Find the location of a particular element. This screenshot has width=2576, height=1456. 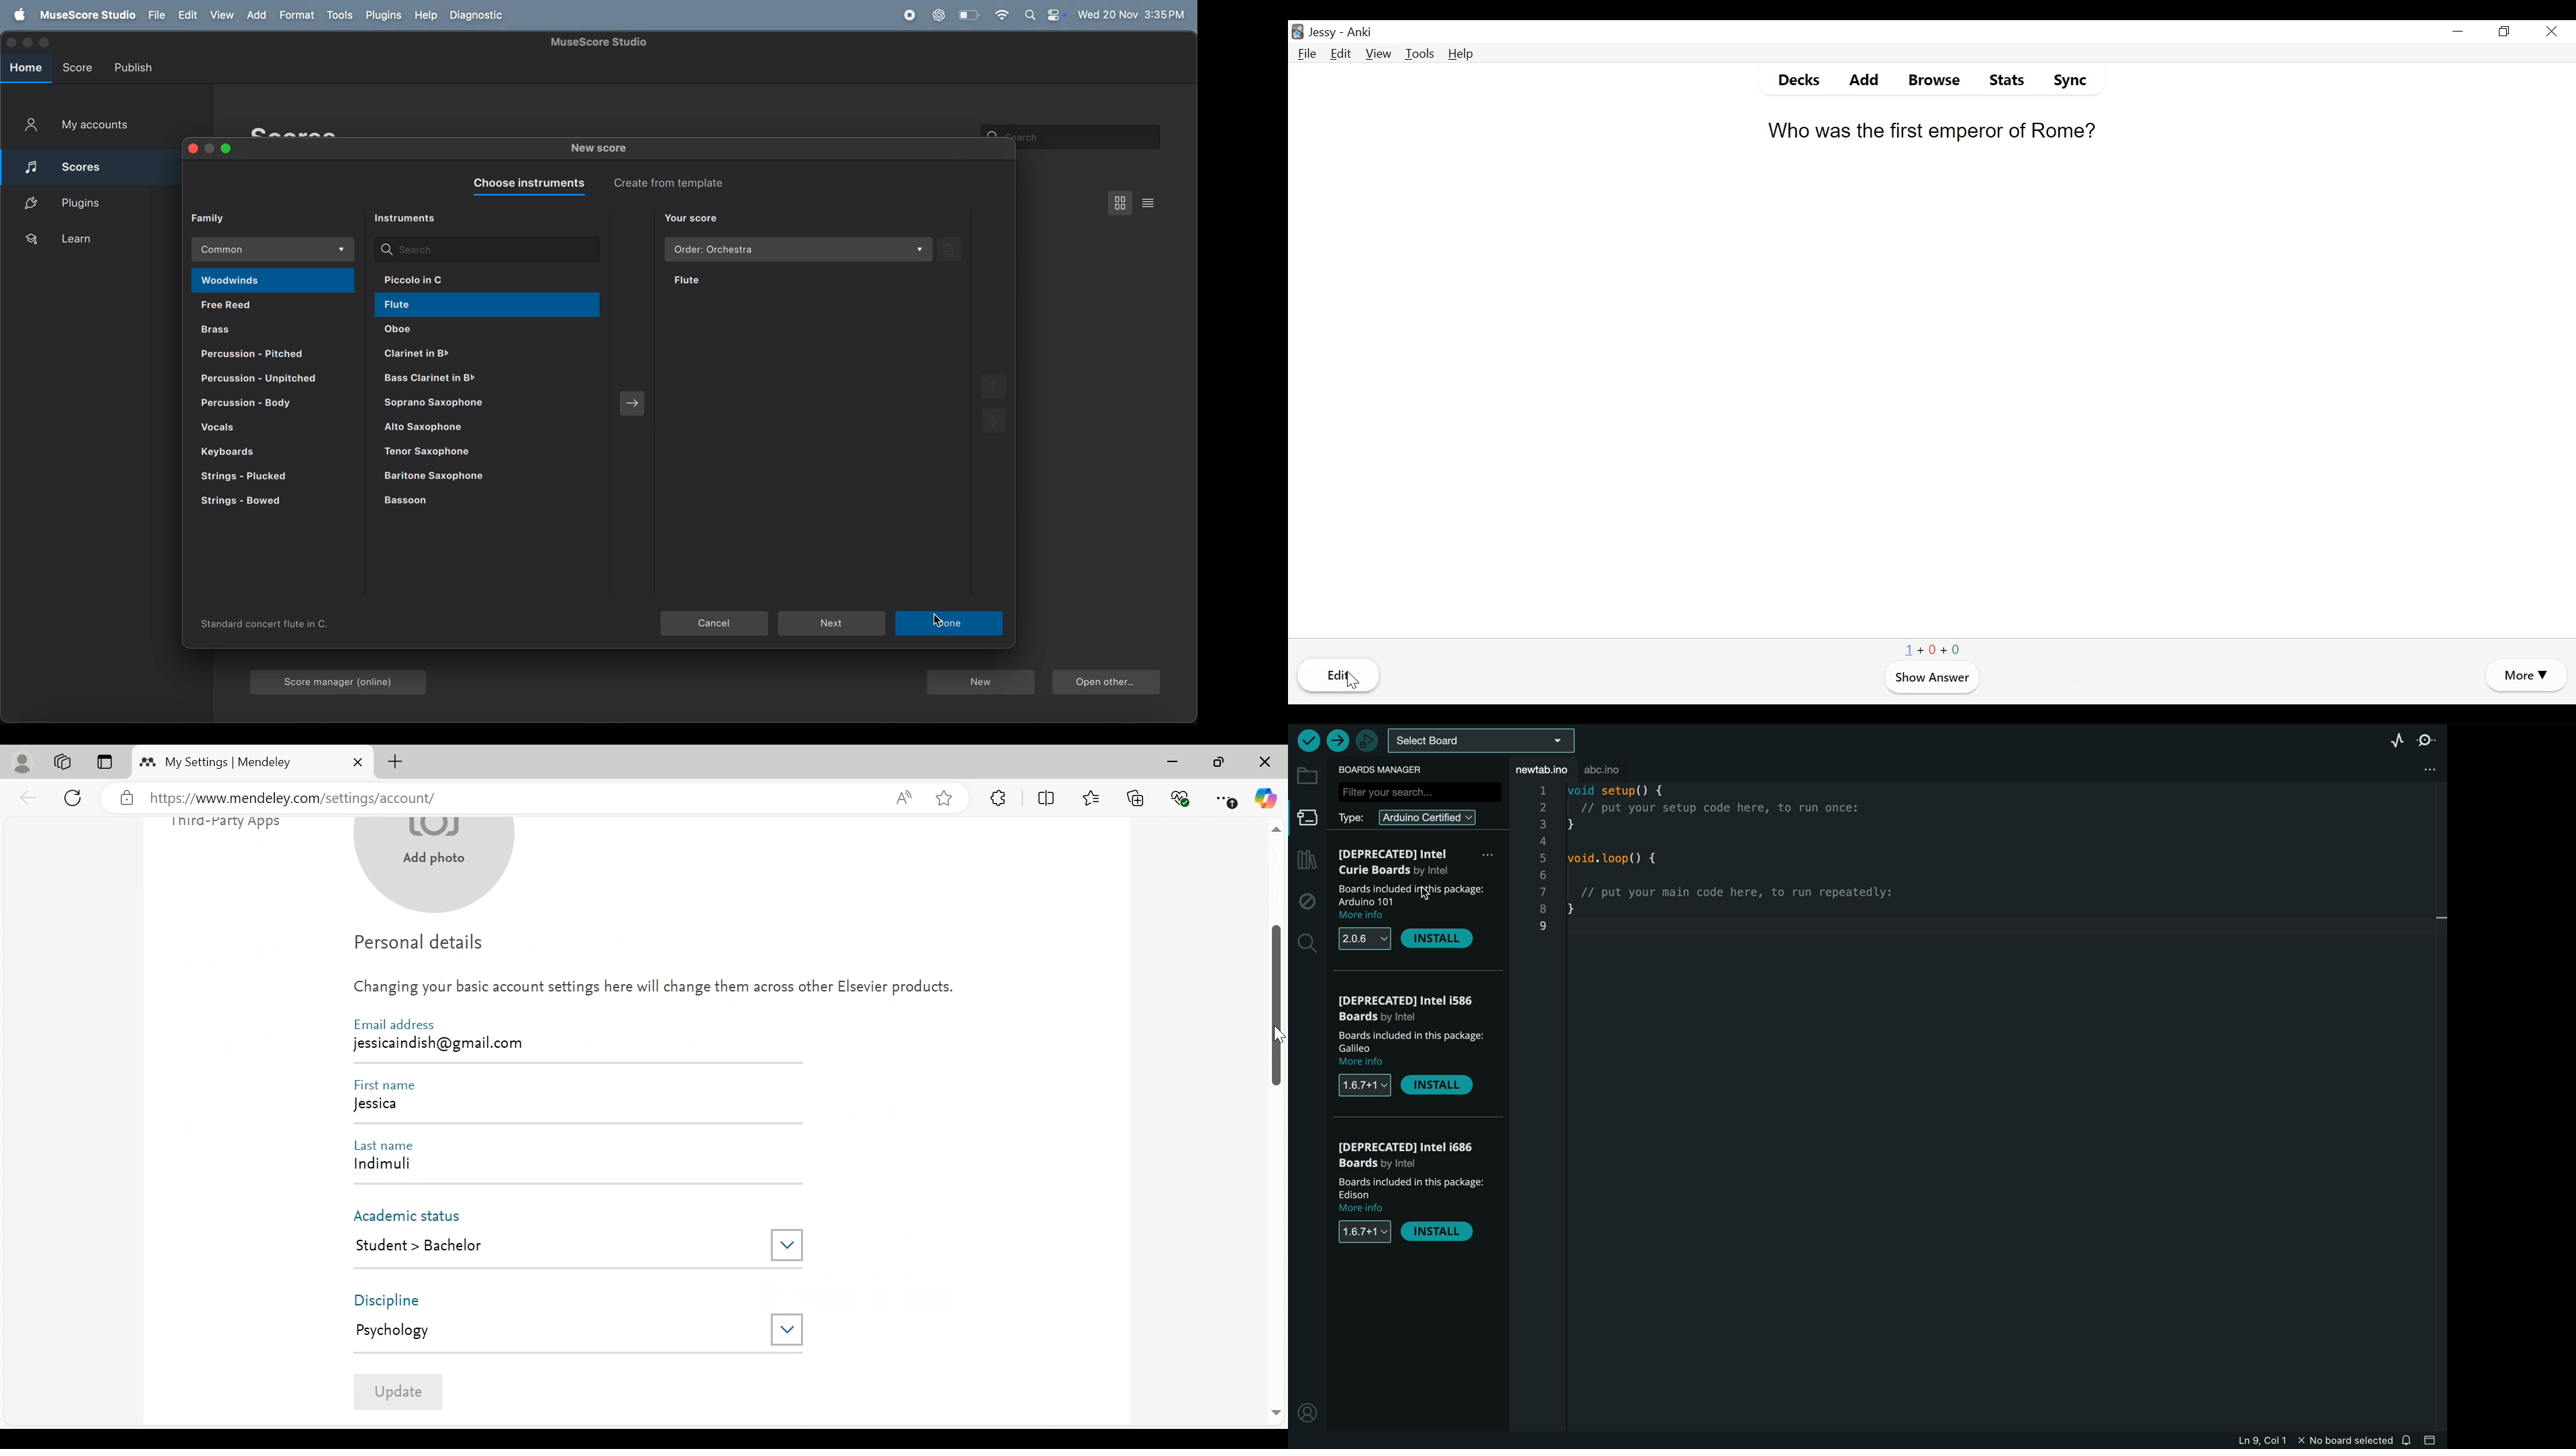

versions is located at coordinates (1367, 1085).